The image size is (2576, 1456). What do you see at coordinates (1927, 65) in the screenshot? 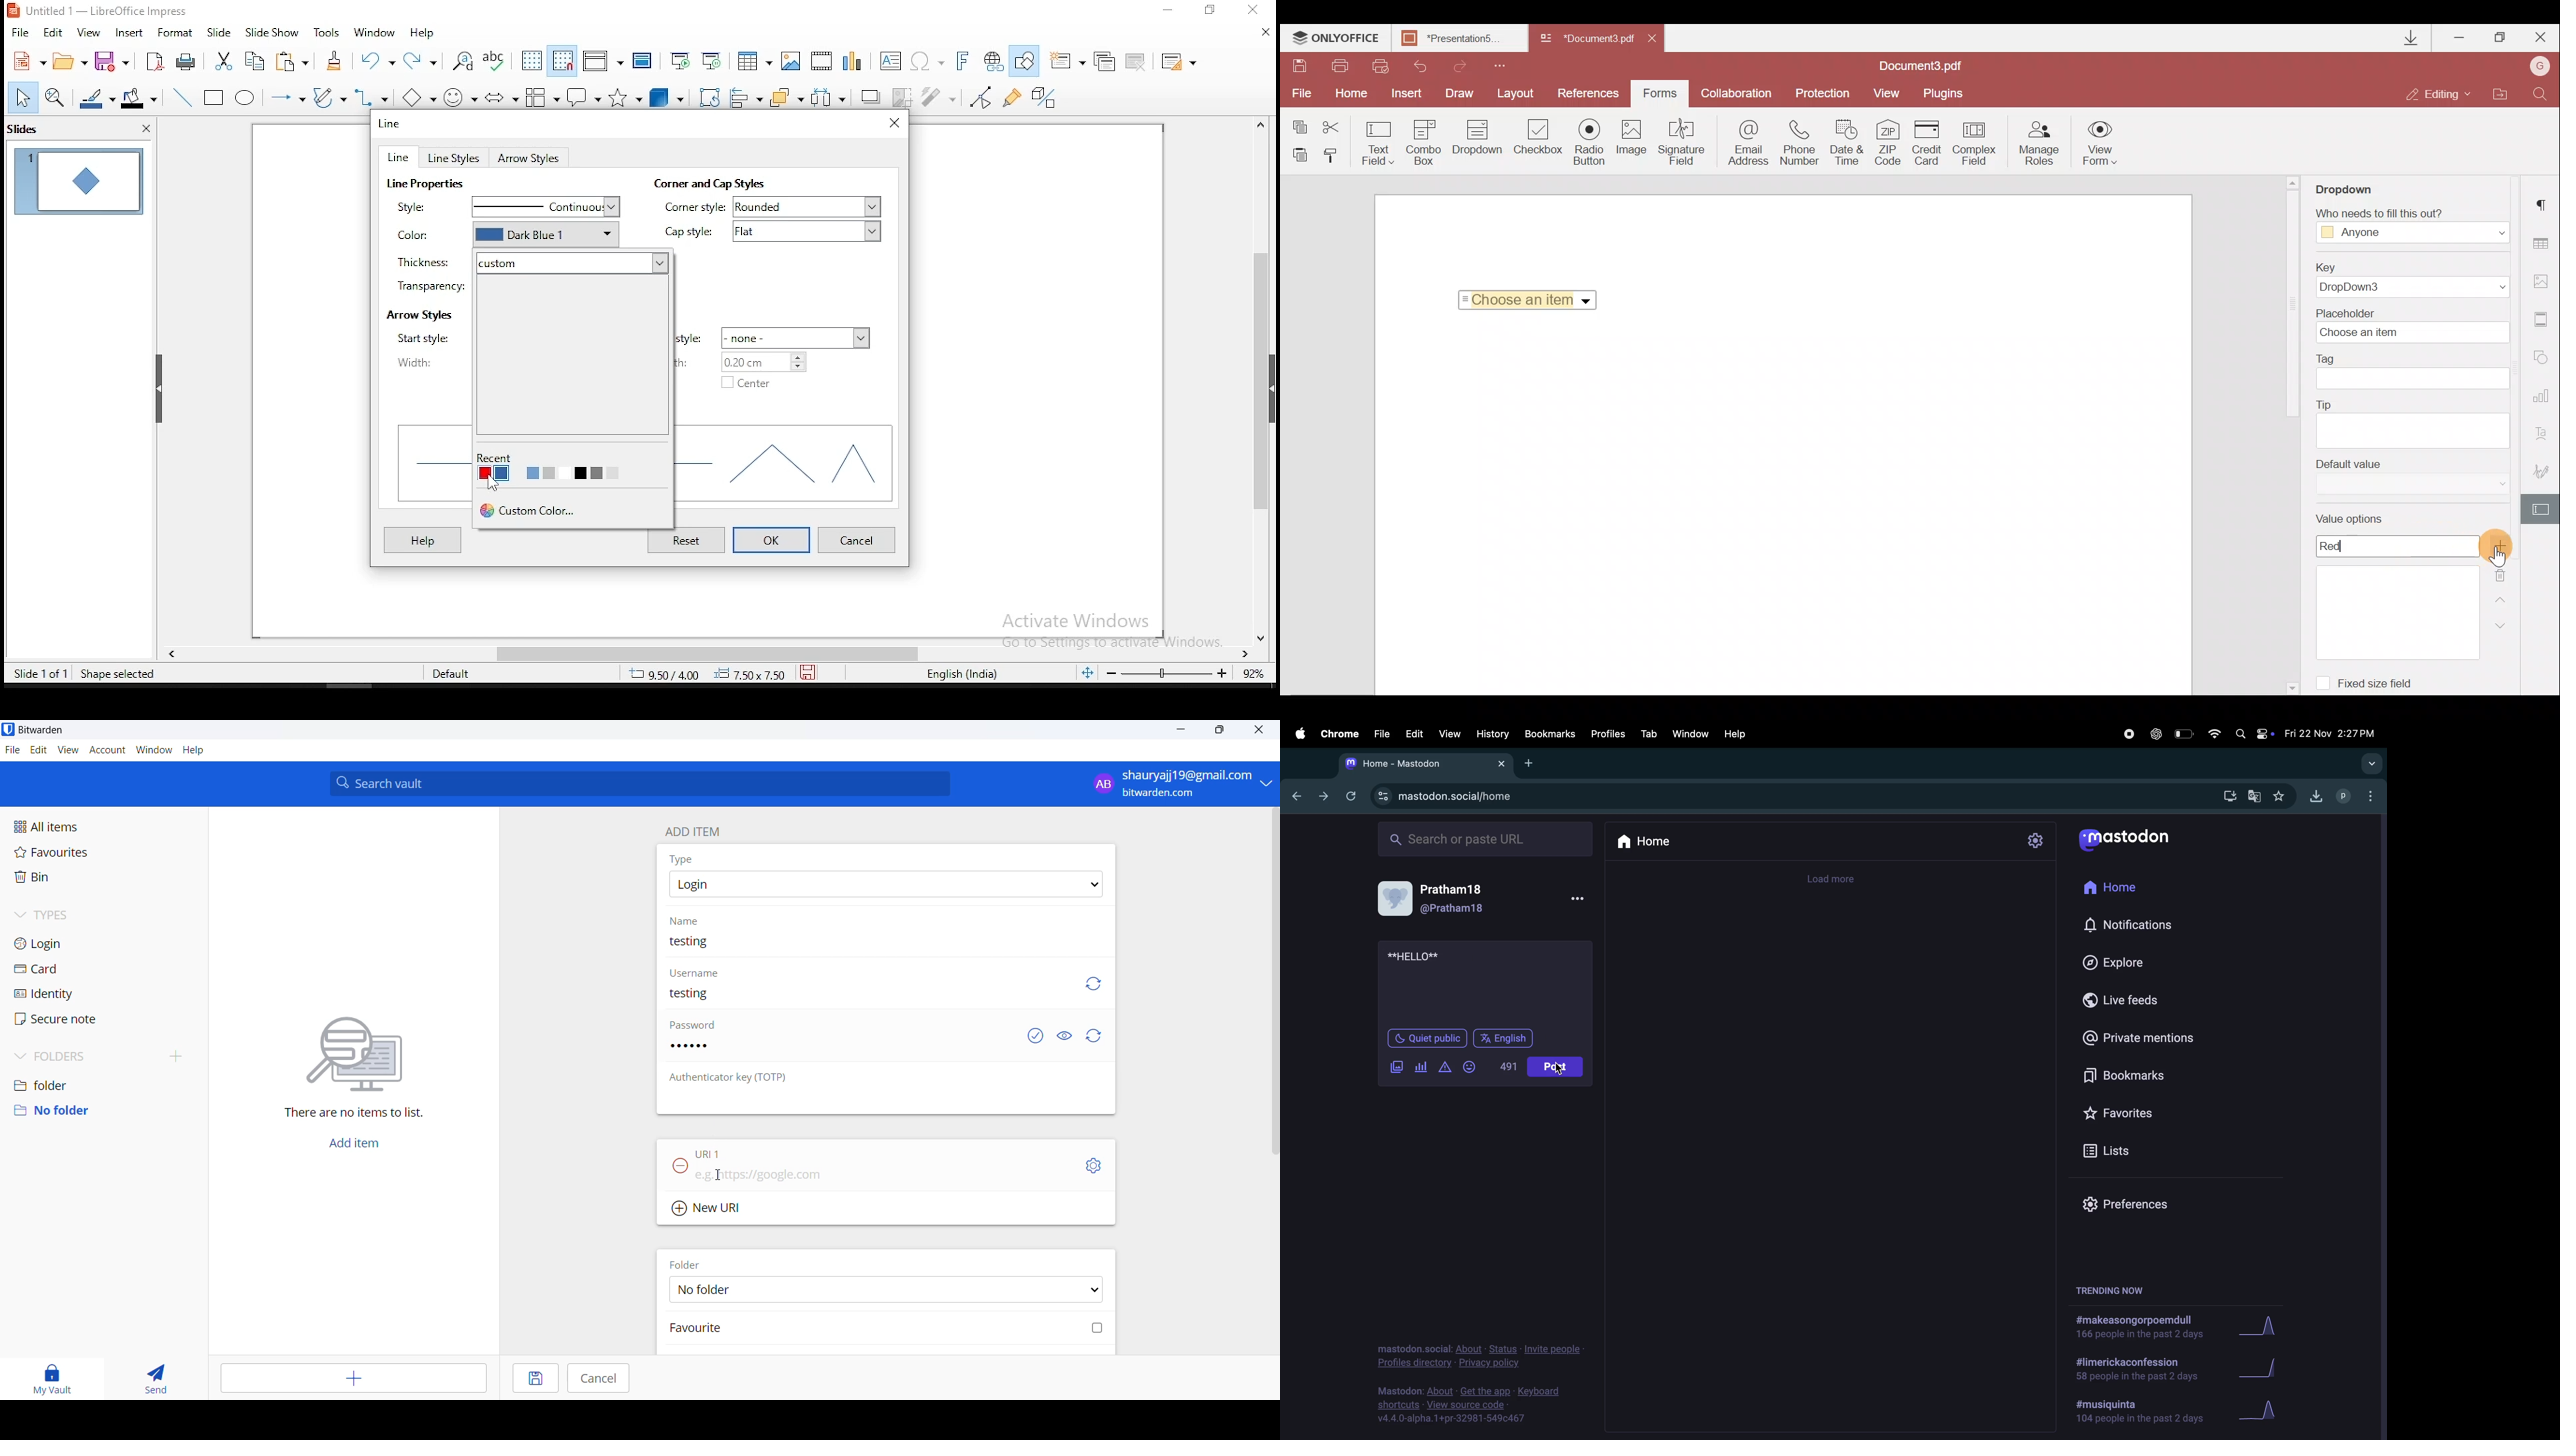
I see `Document name` at bounding box center [1927, 65].